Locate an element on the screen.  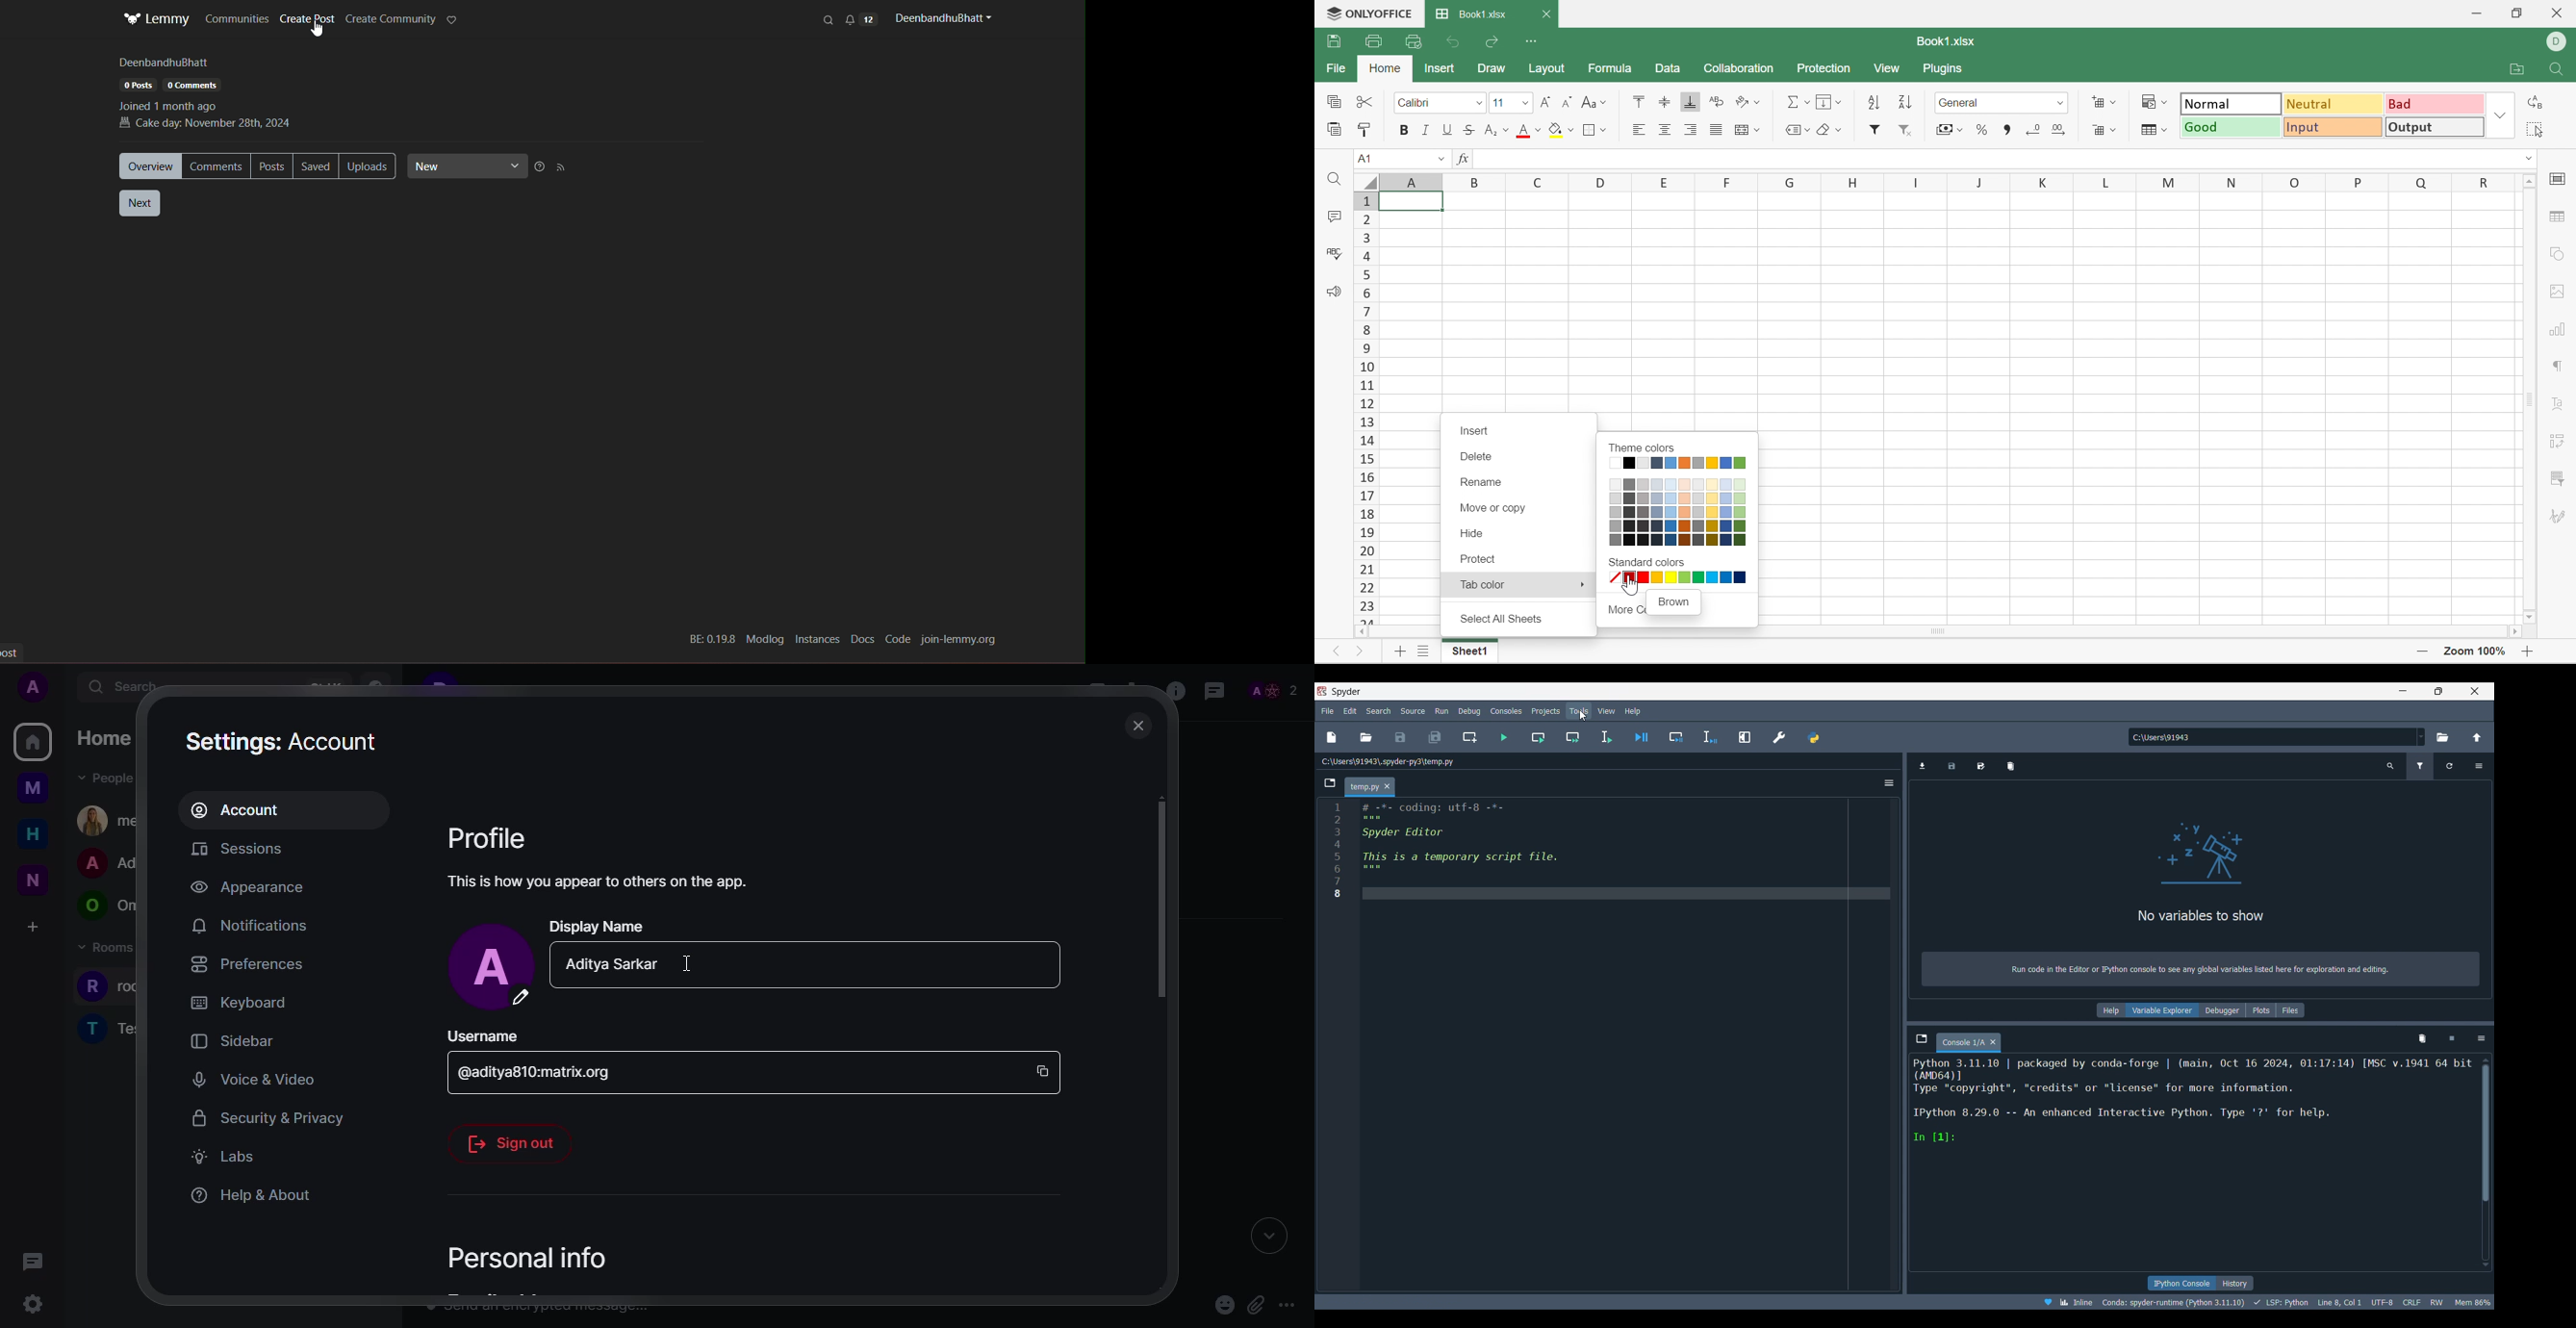
More sheets is located at coordinates (1424, 646).